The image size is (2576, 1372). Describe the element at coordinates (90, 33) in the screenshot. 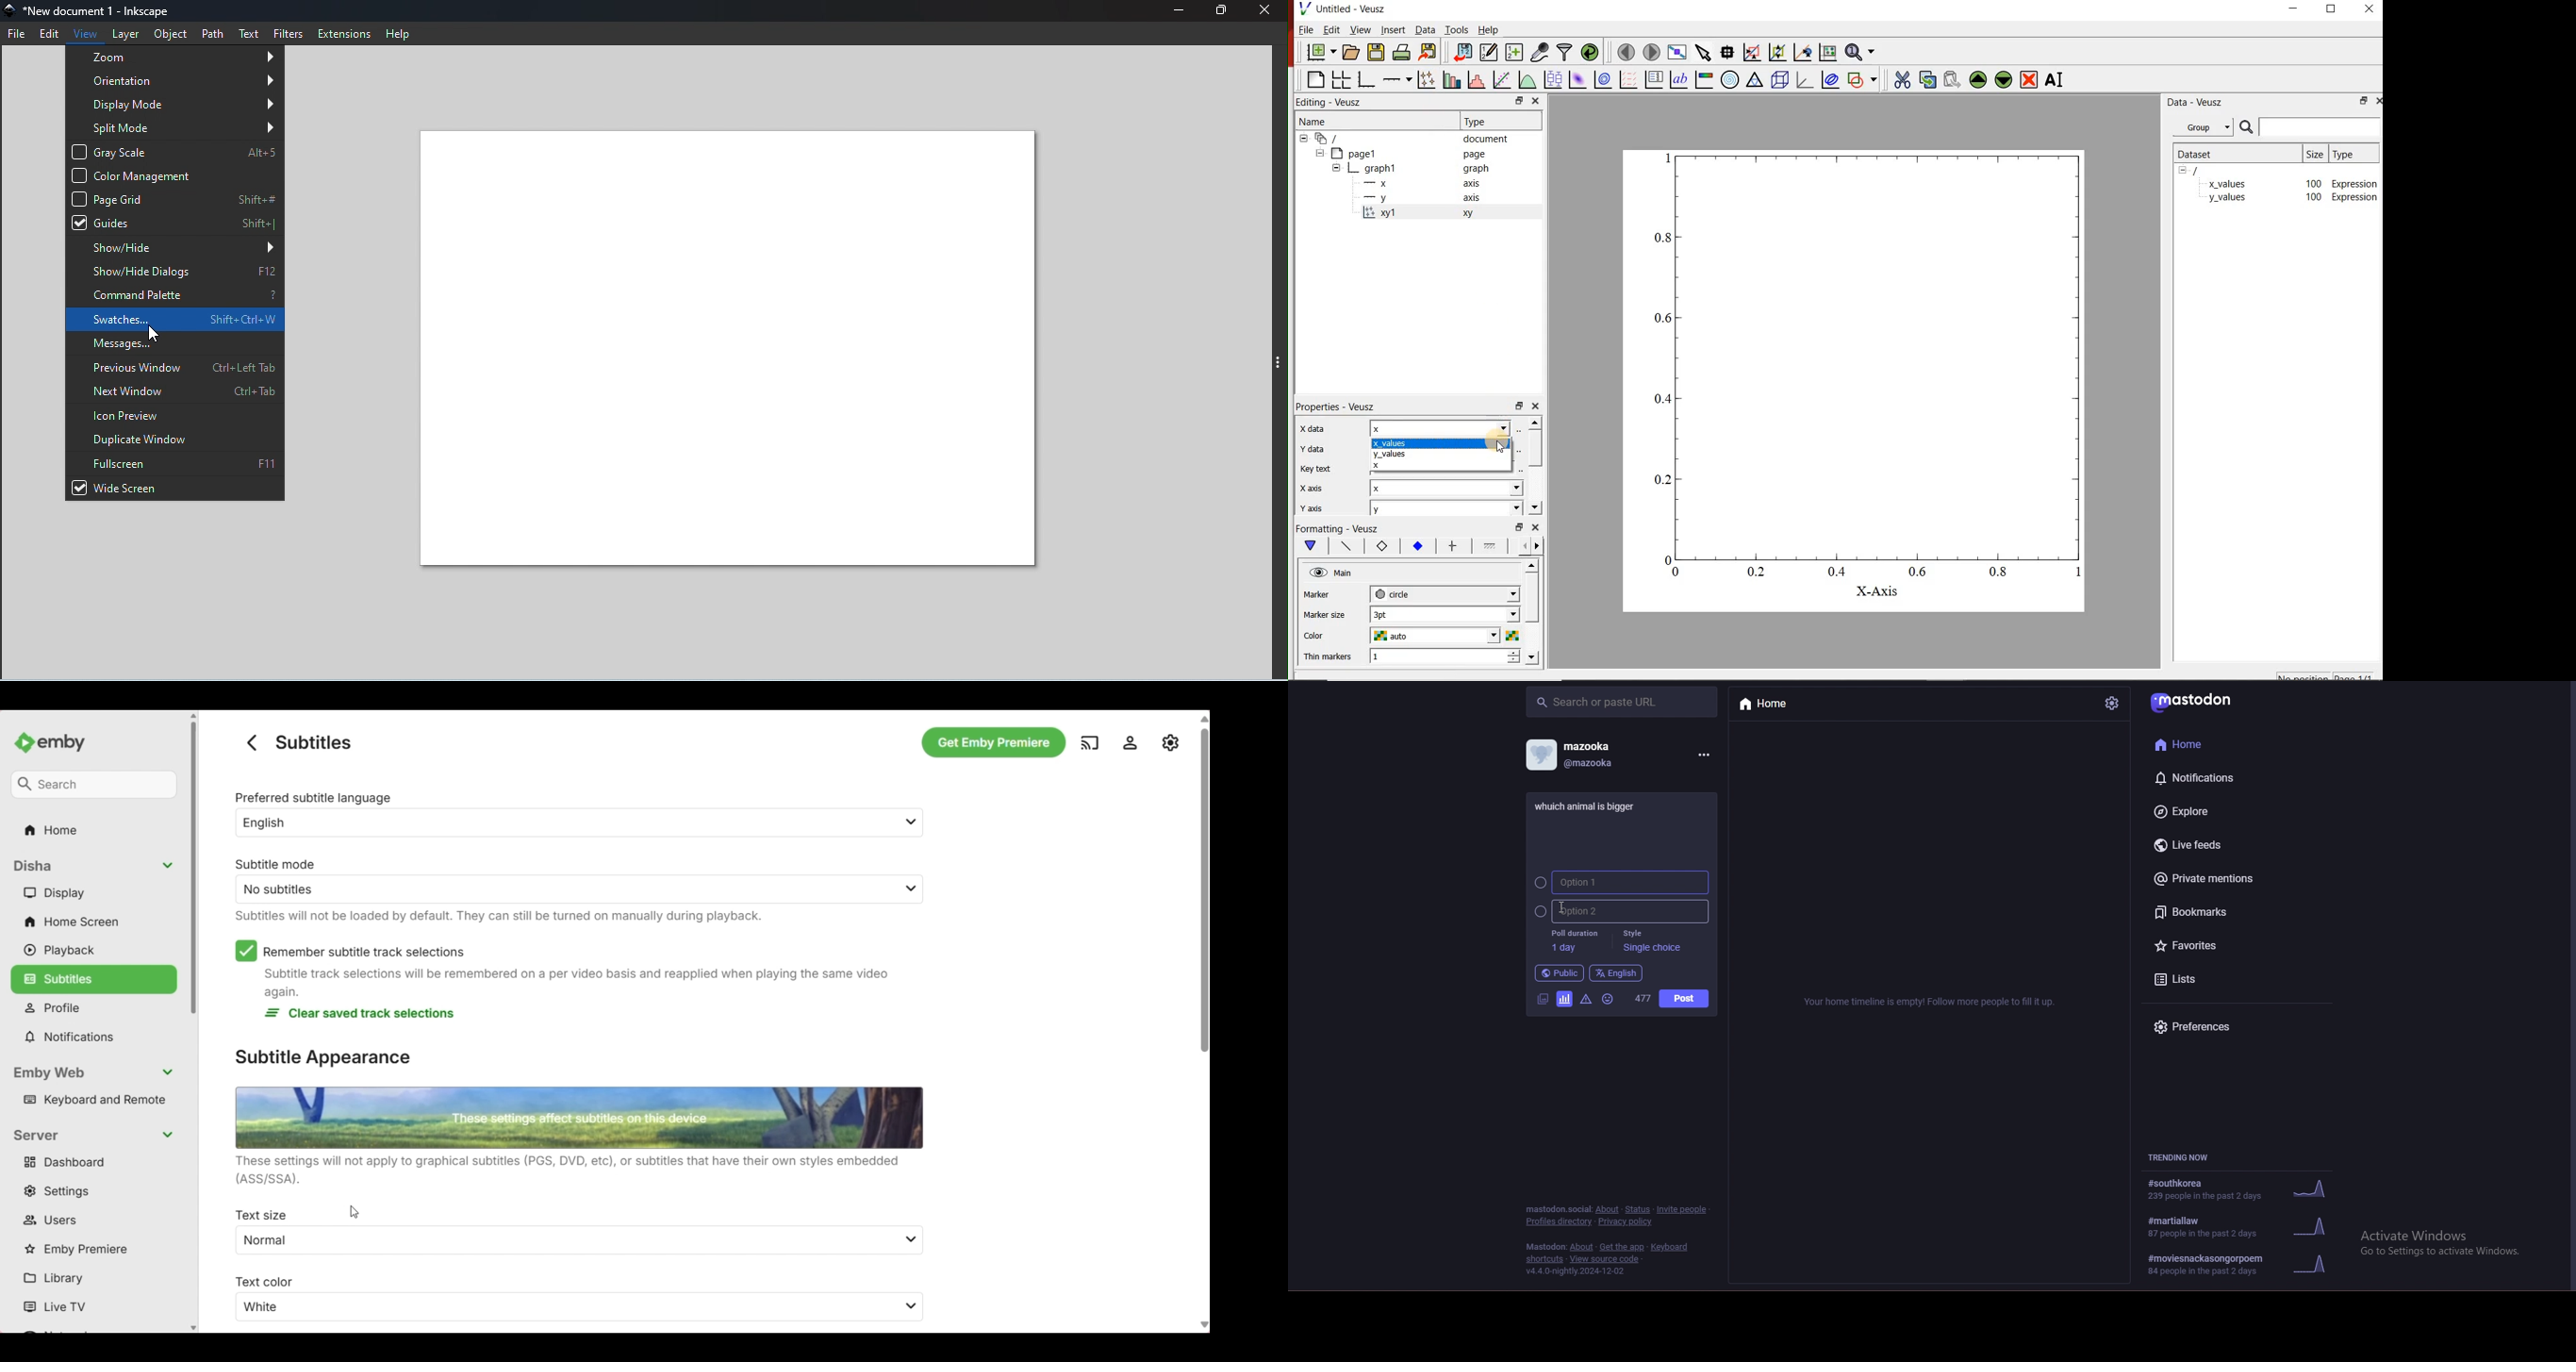

I see `View` at that location.